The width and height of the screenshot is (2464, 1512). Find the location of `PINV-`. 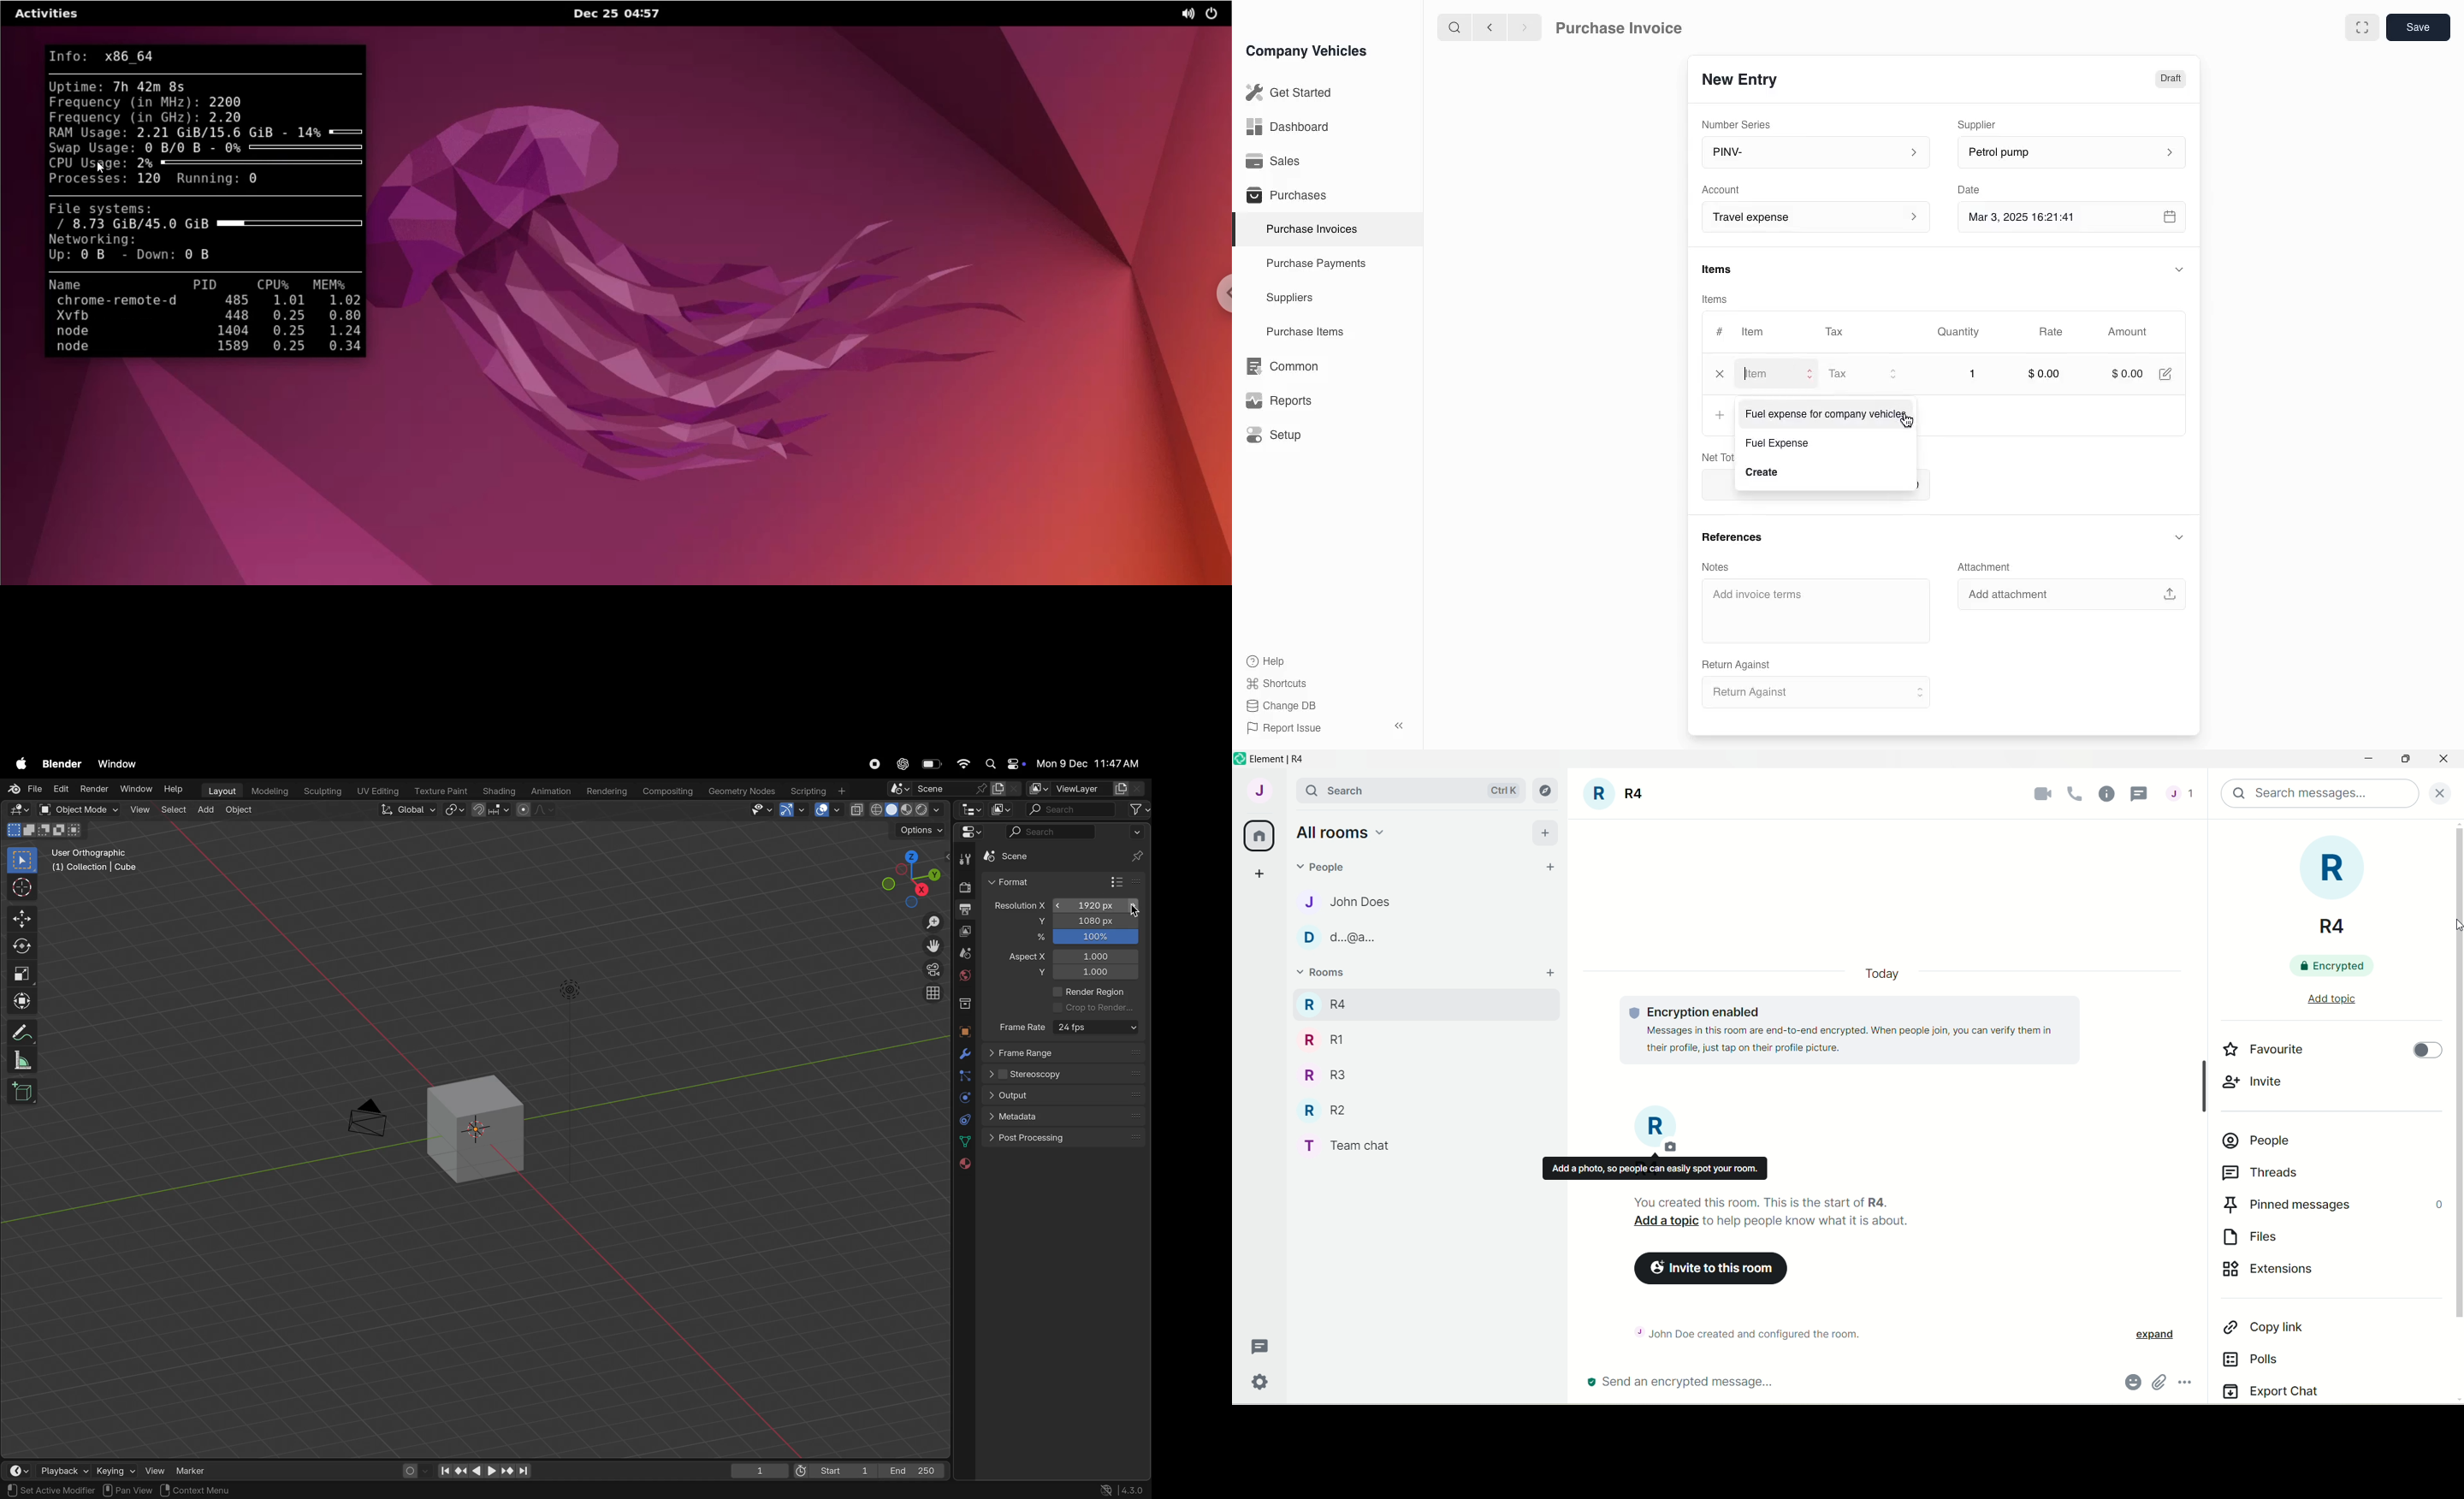

PINV- is located at coordinates (1810, 154).